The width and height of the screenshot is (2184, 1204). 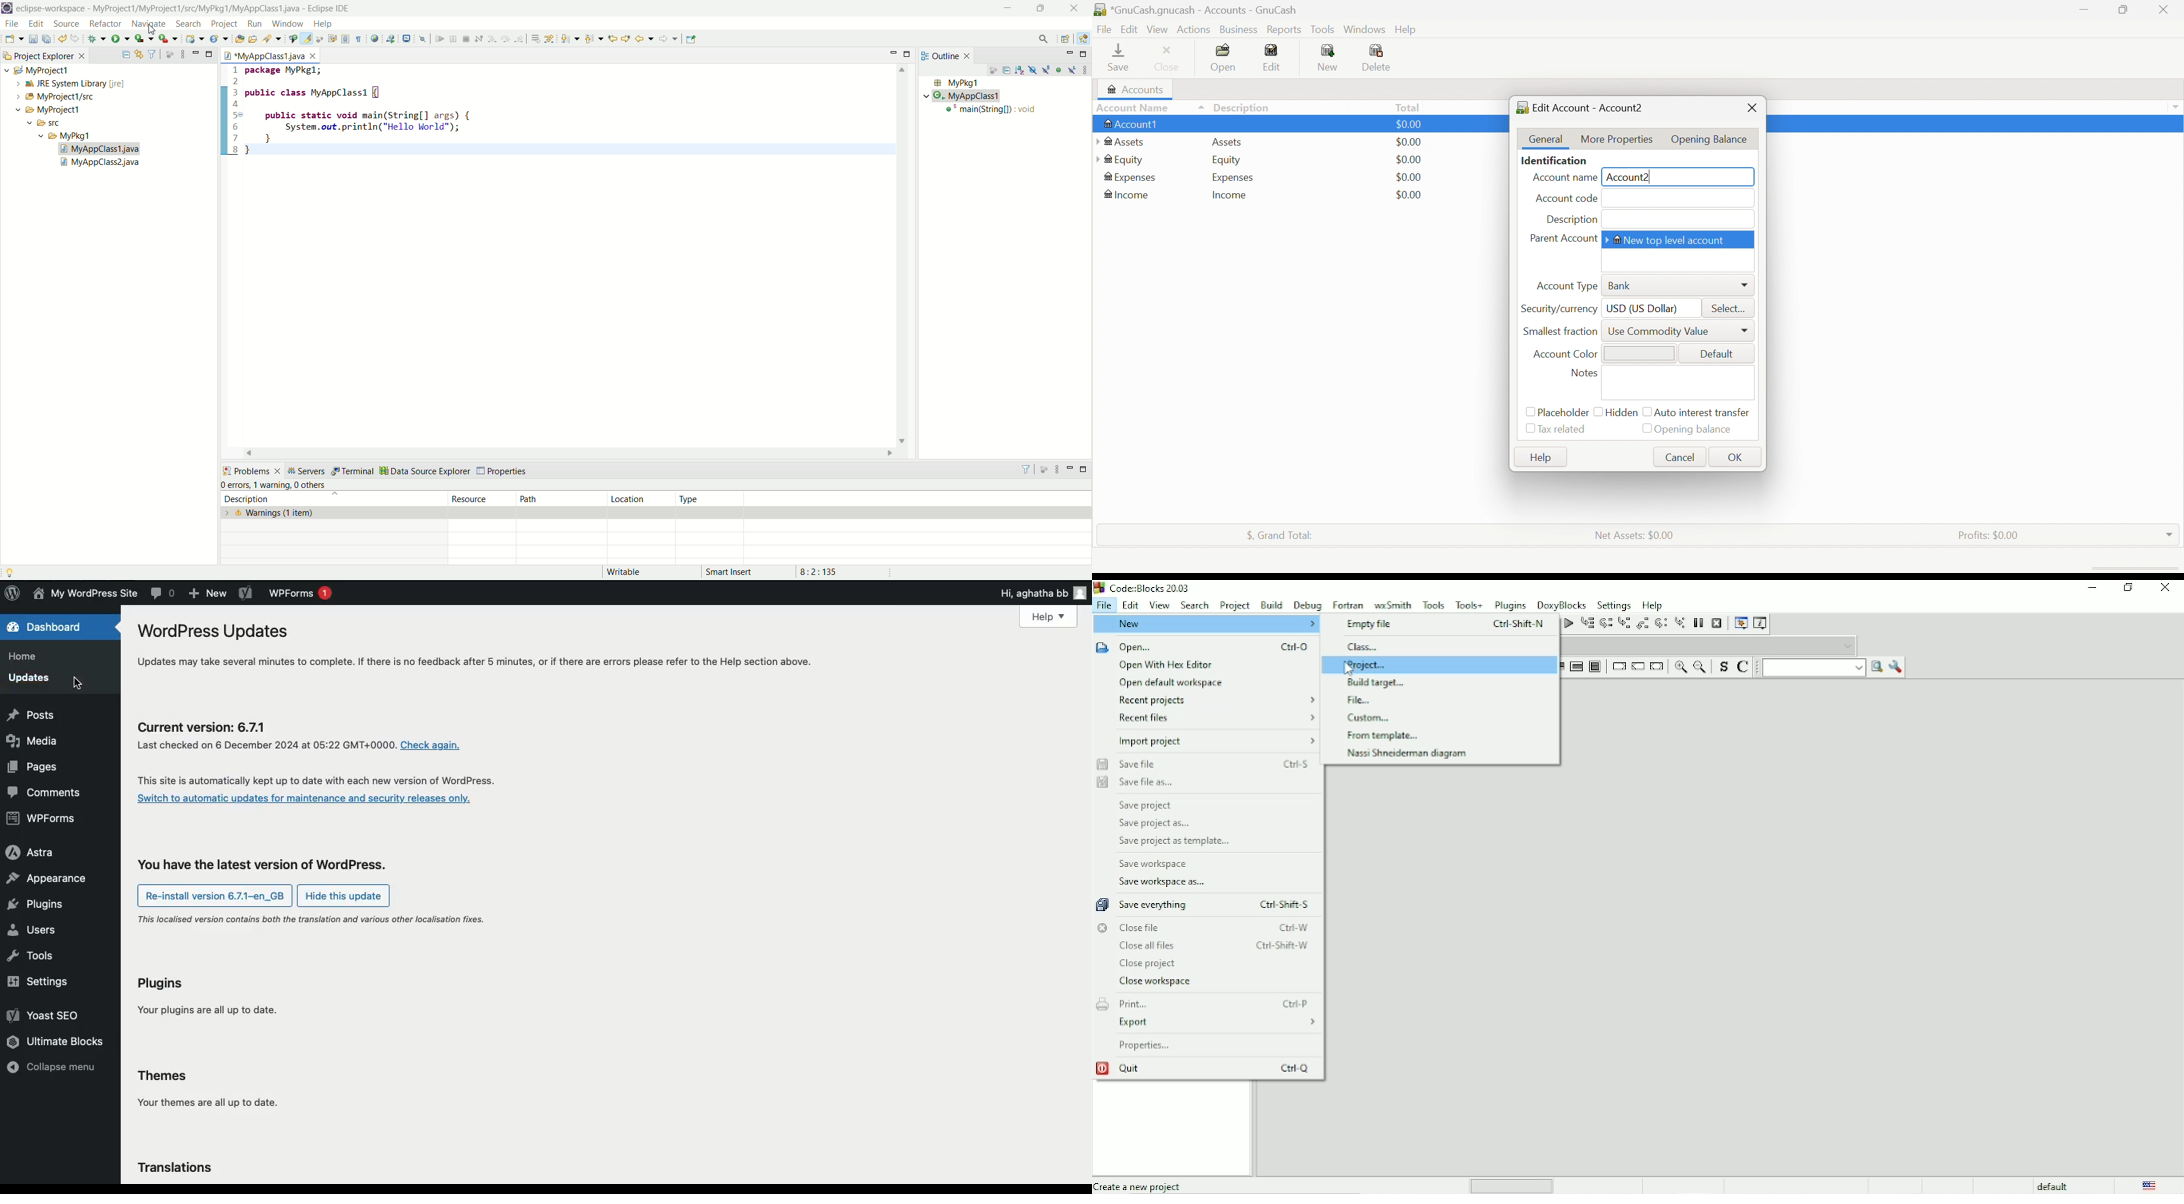 I want to click on Stop debugger, so click(x=1717, y=623).